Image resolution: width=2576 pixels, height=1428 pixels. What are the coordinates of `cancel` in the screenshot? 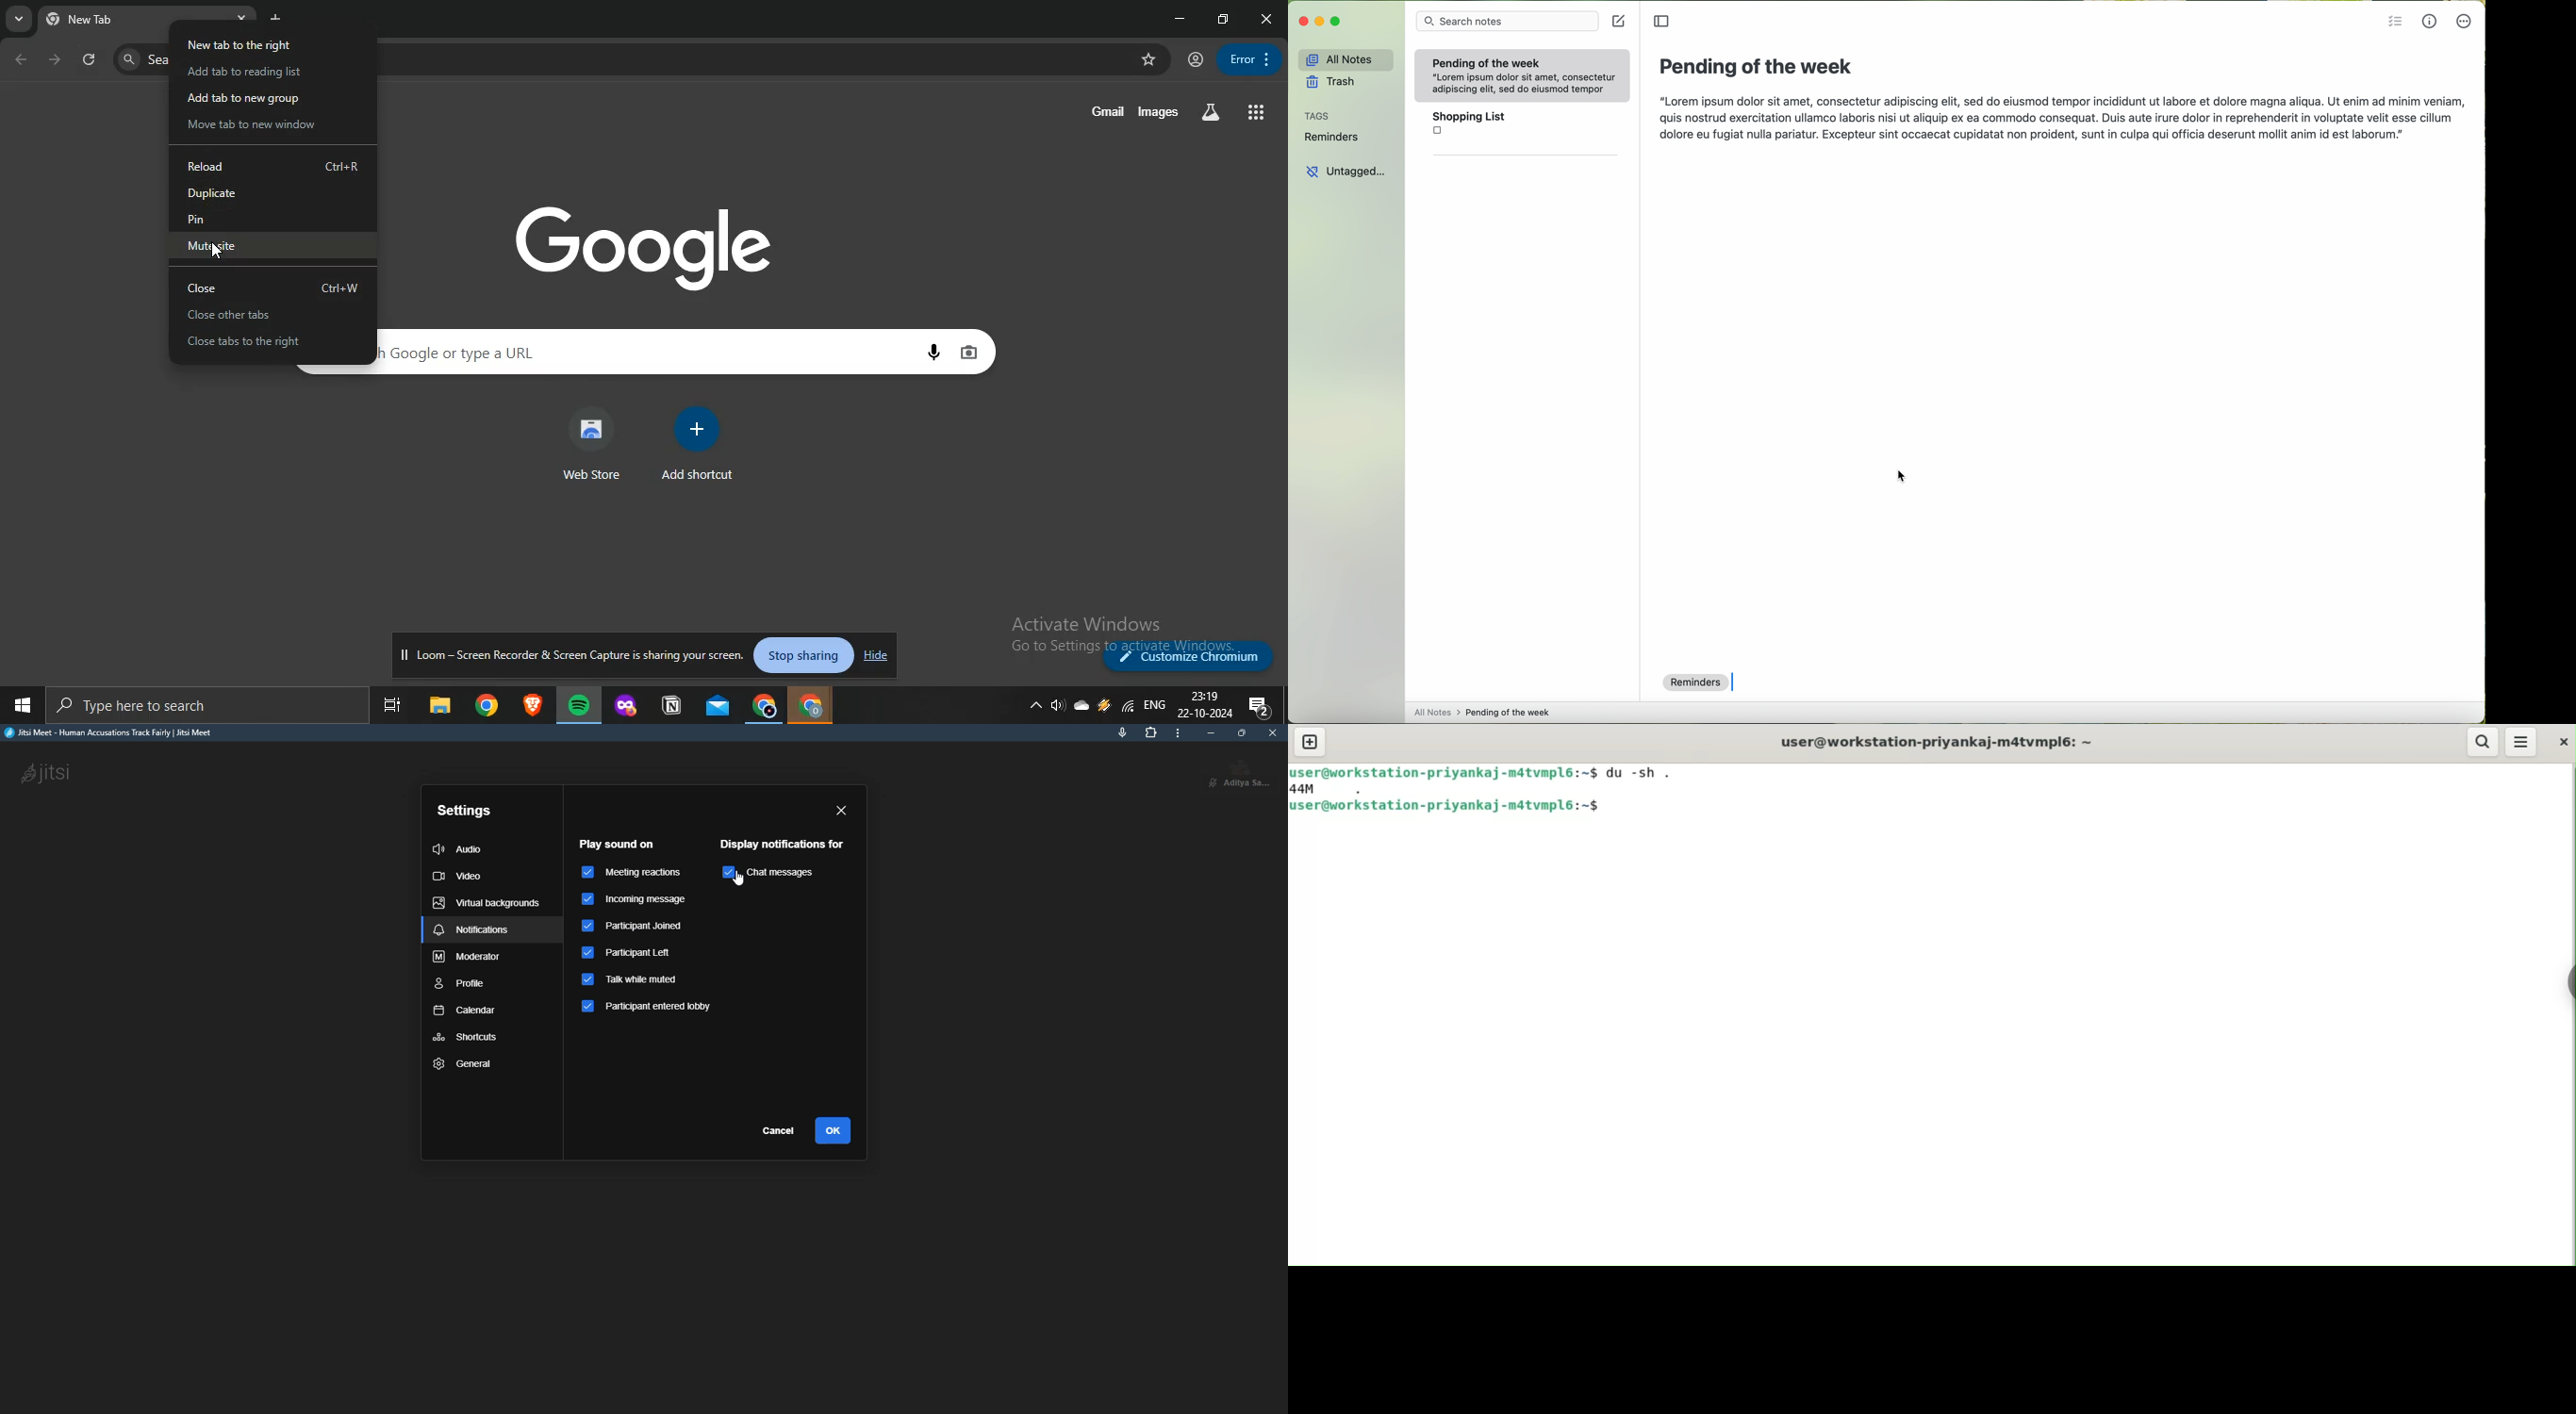 It's located at (777, 1130).